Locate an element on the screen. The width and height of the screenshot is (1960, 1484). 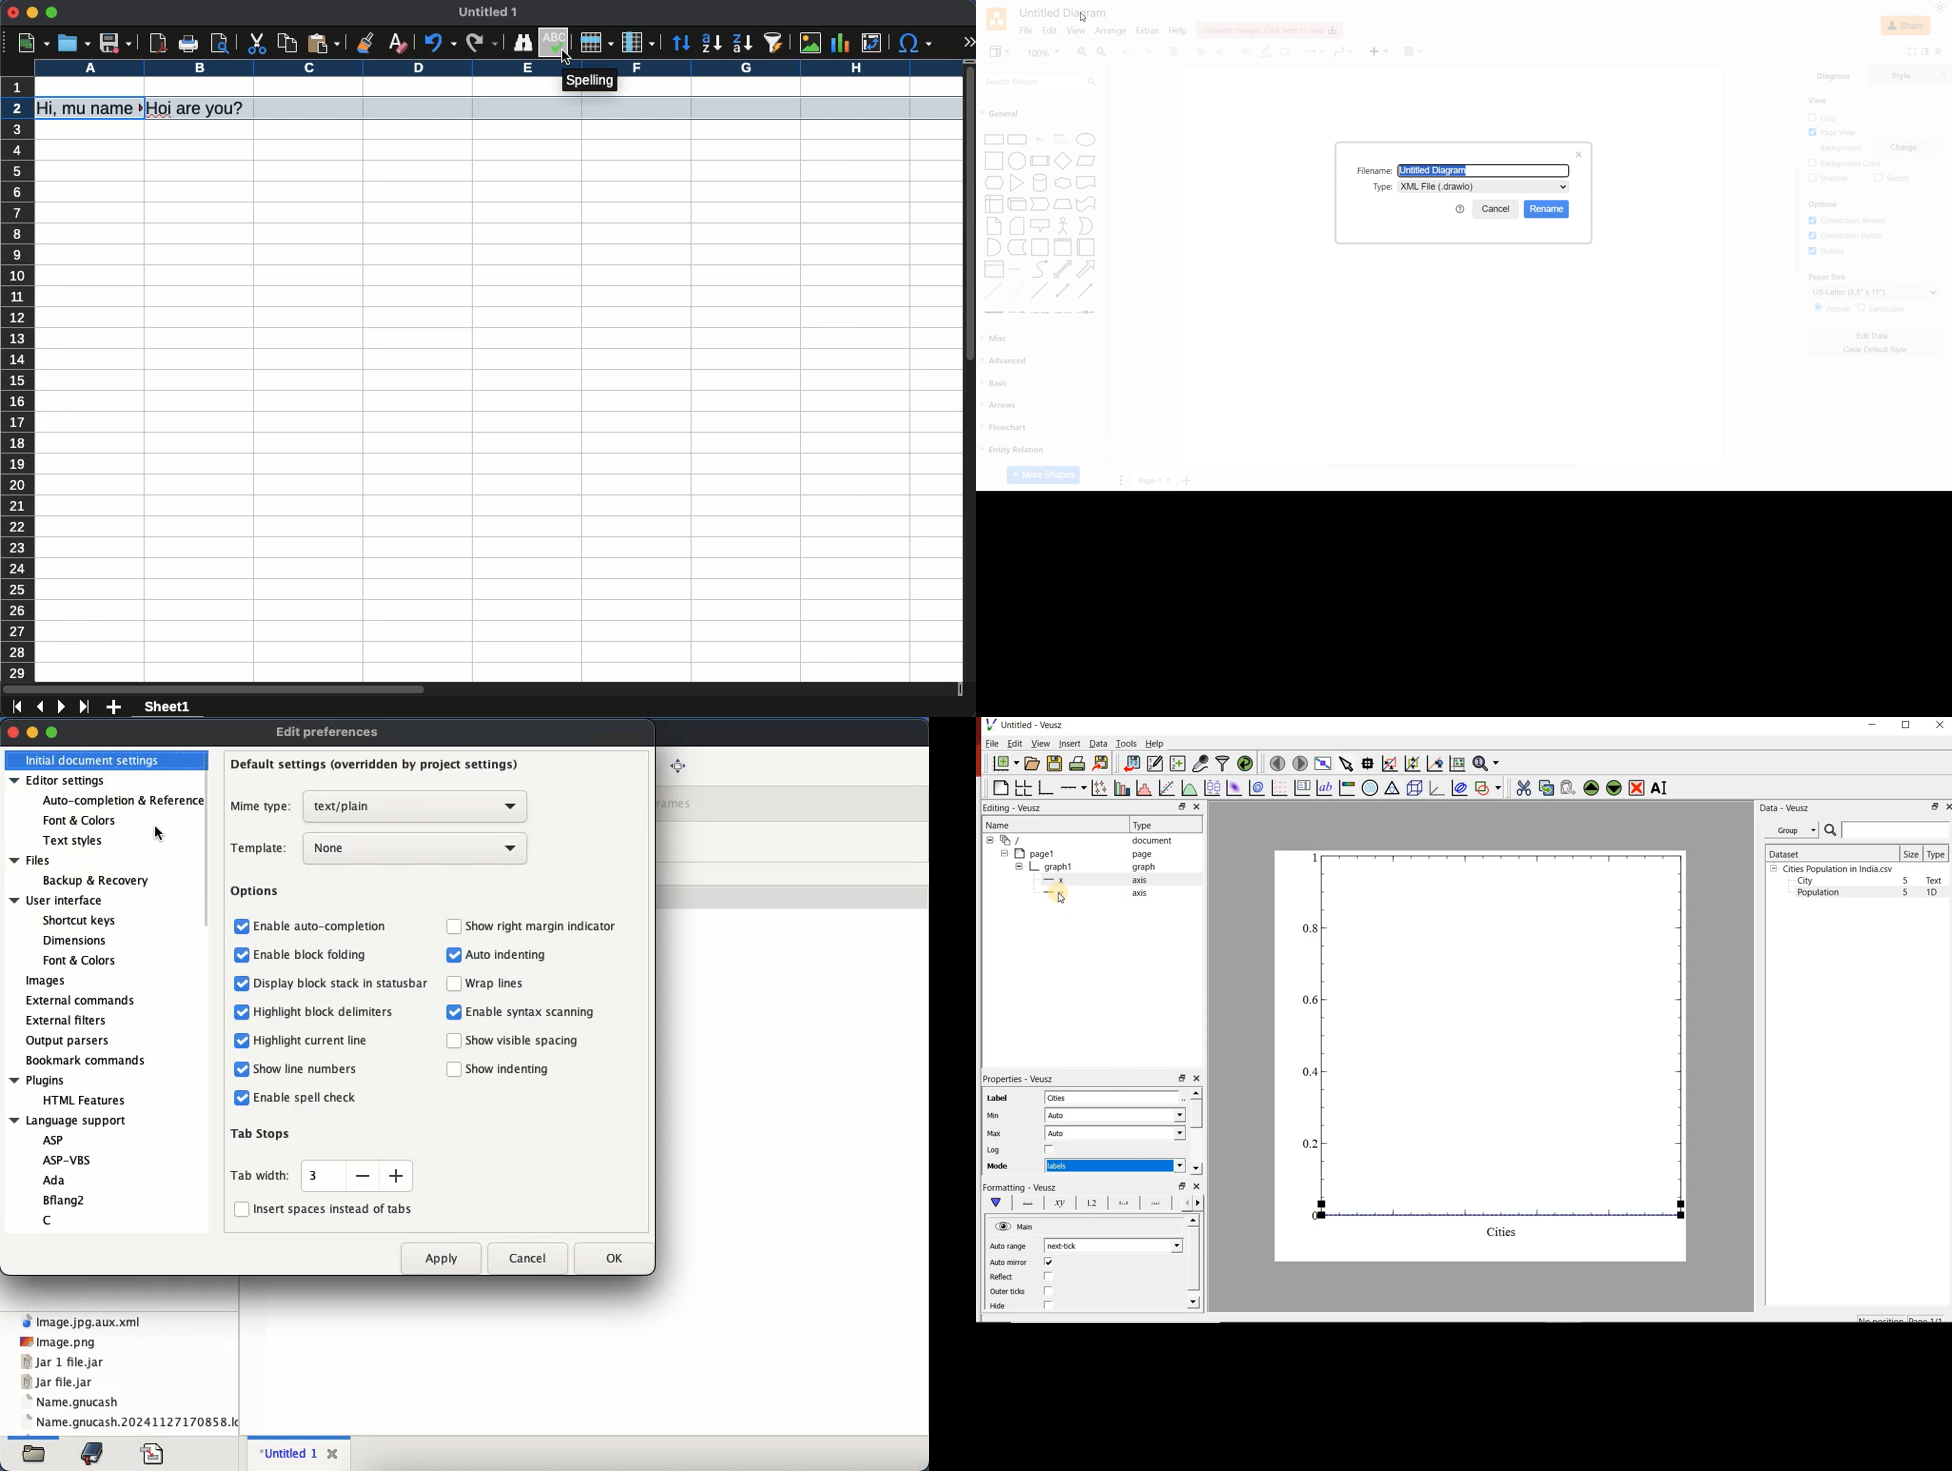
name.gnucash is located at coordinates (74, 1401).